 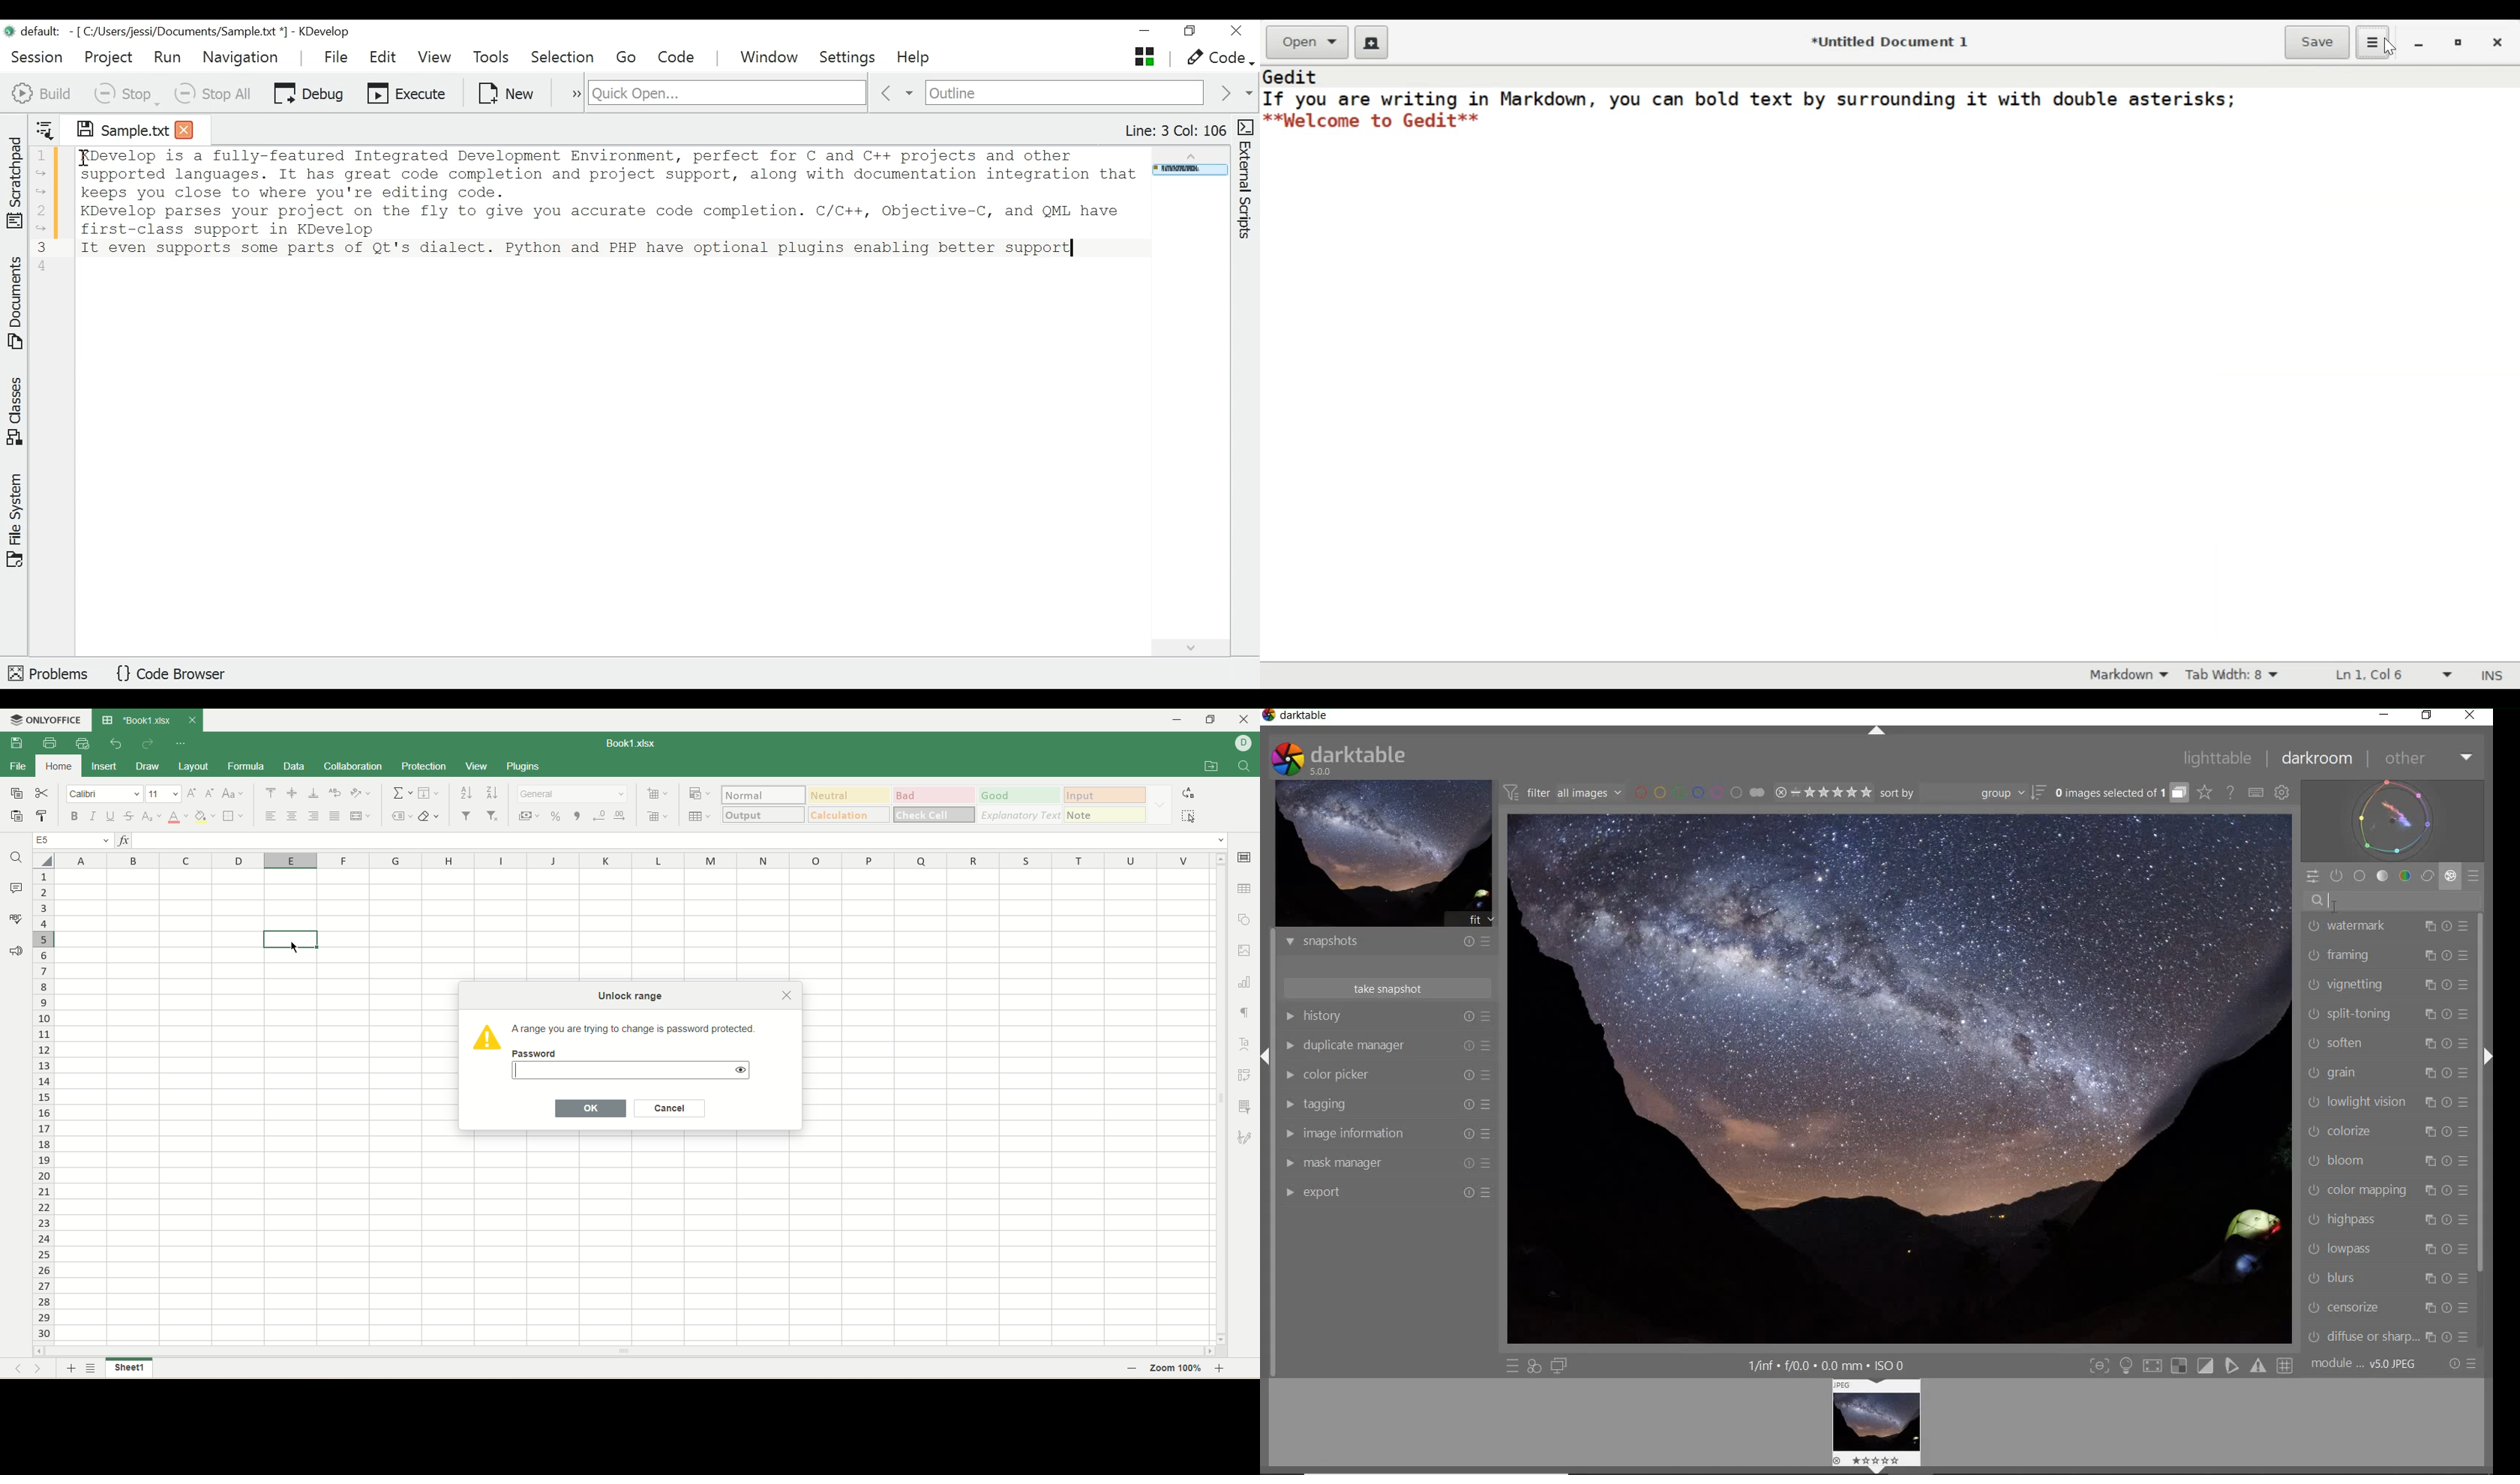 What do you see at coordinates (850, 796) in the screenshot?
I see `neutral` at bounding box center [850, 796].